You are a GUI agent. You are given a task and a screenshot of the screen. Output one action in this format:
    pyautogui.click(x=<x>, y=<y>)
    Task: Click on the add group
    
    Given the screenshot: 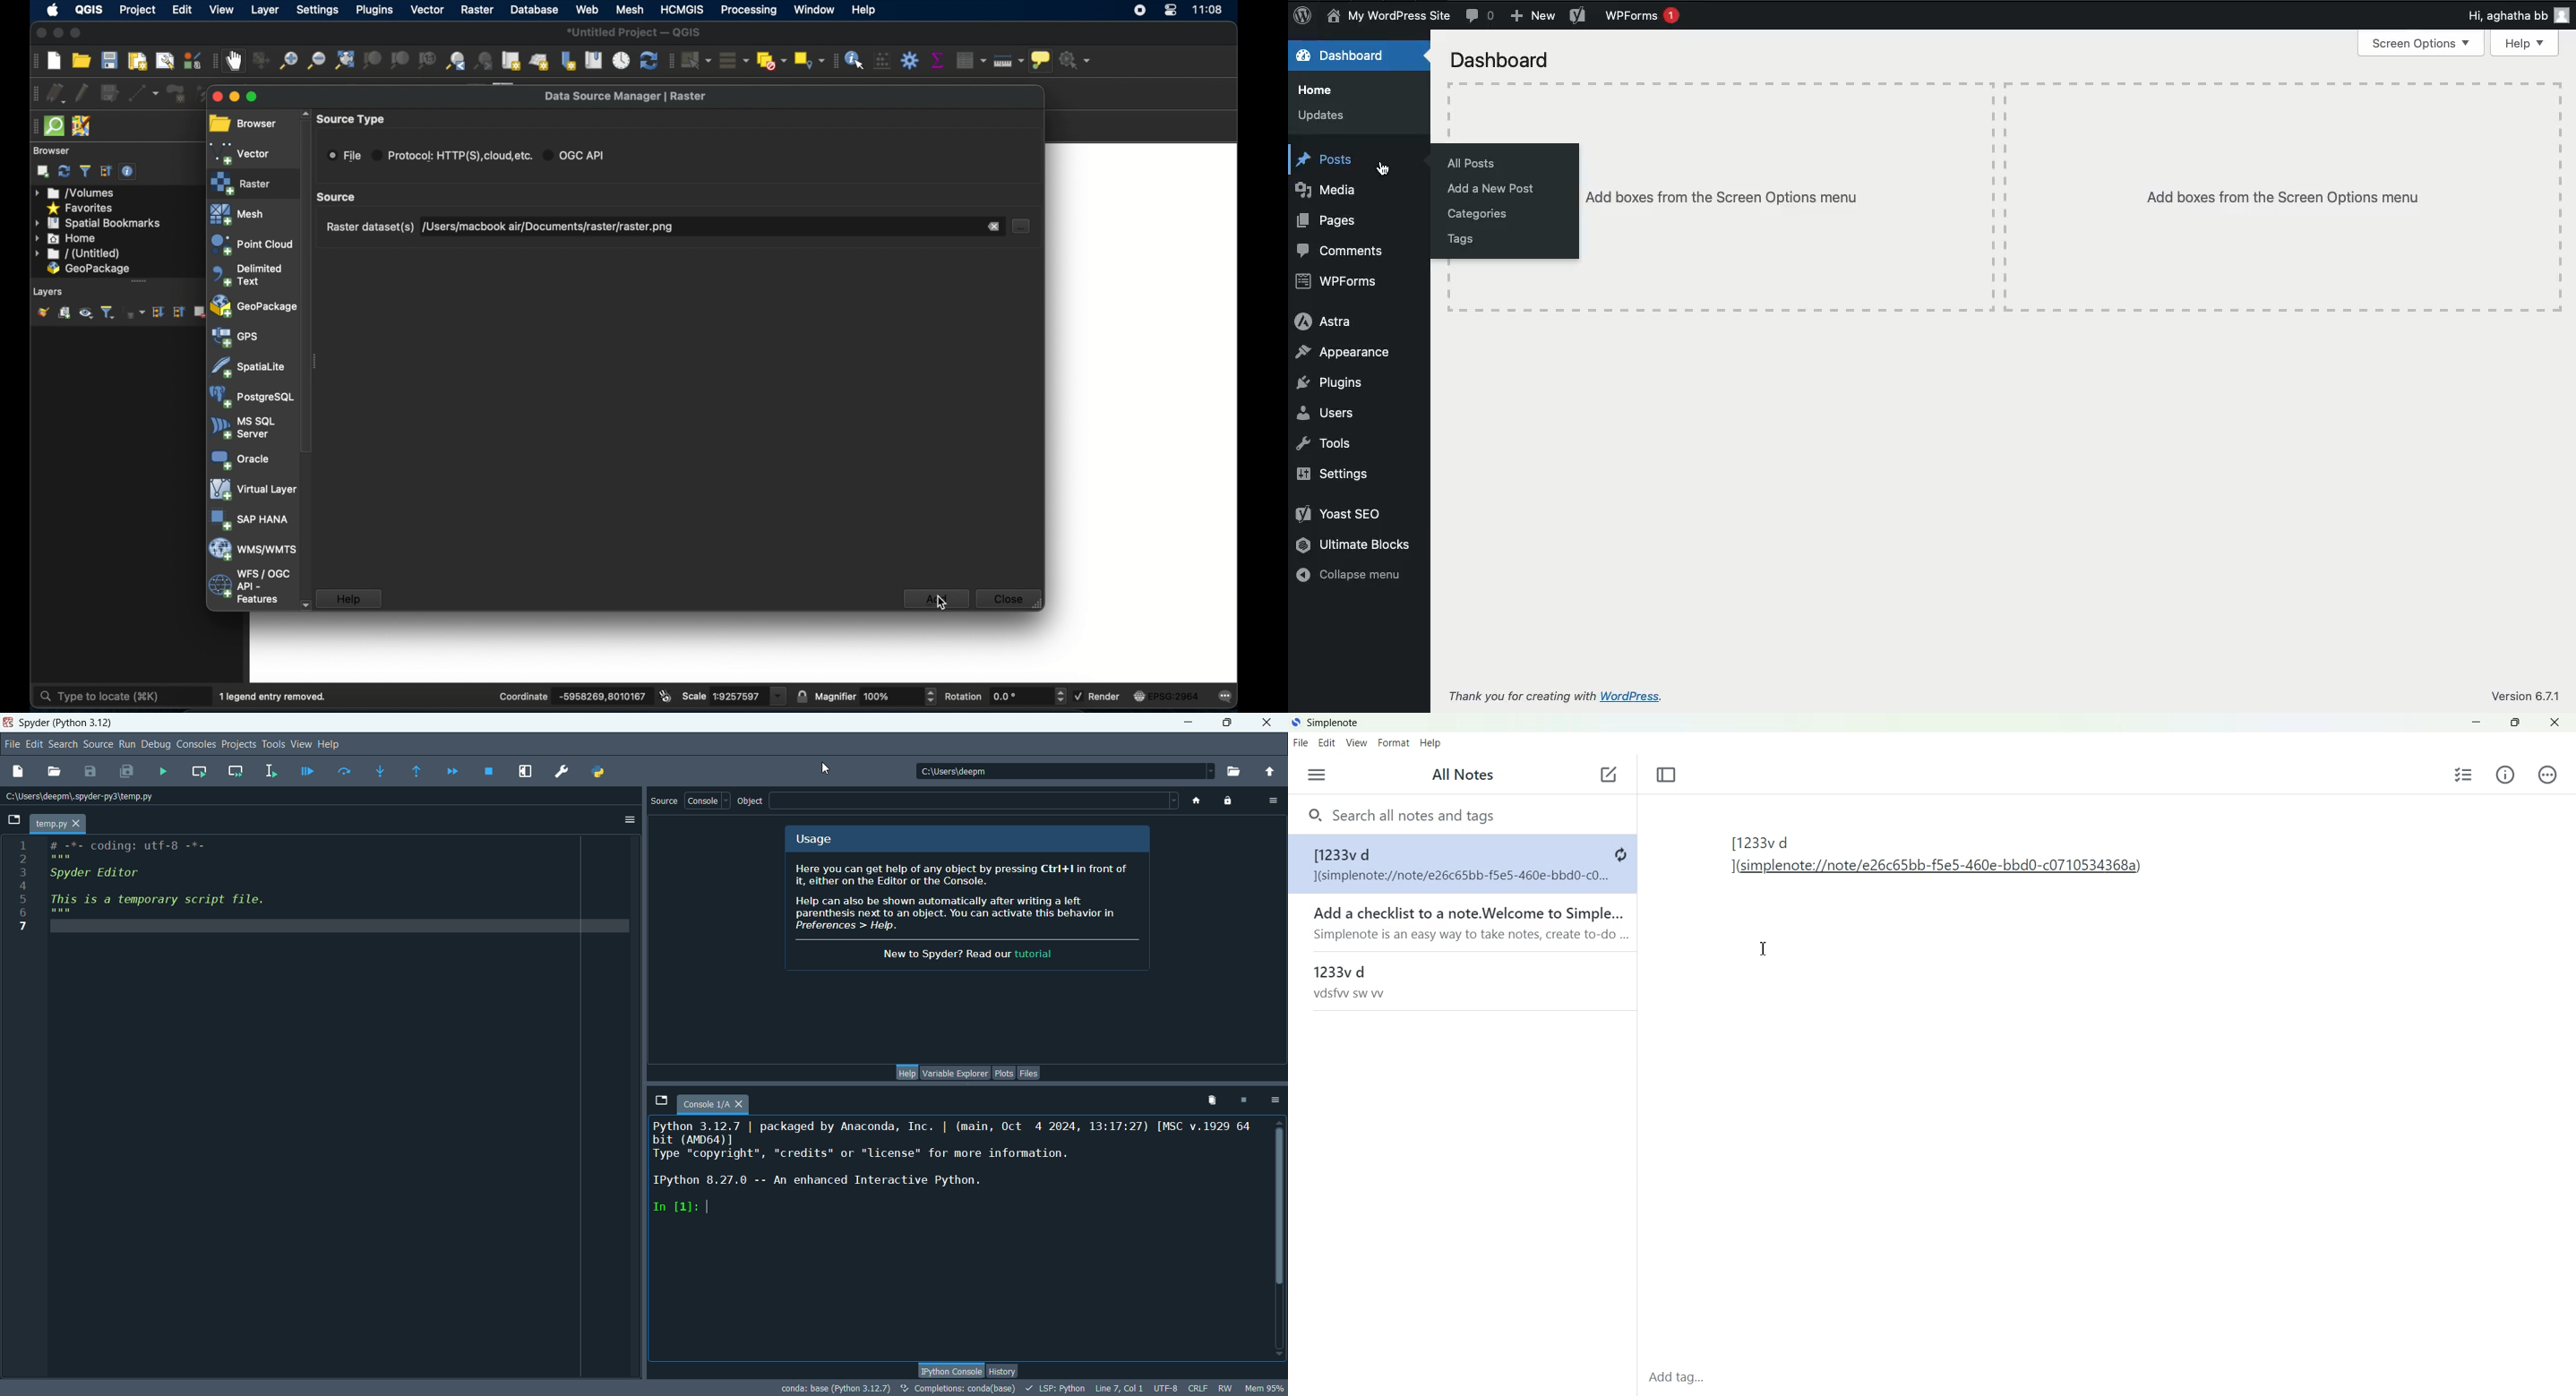 What is the action you would take?
    pyautogui.click(x=65, y=313)
    